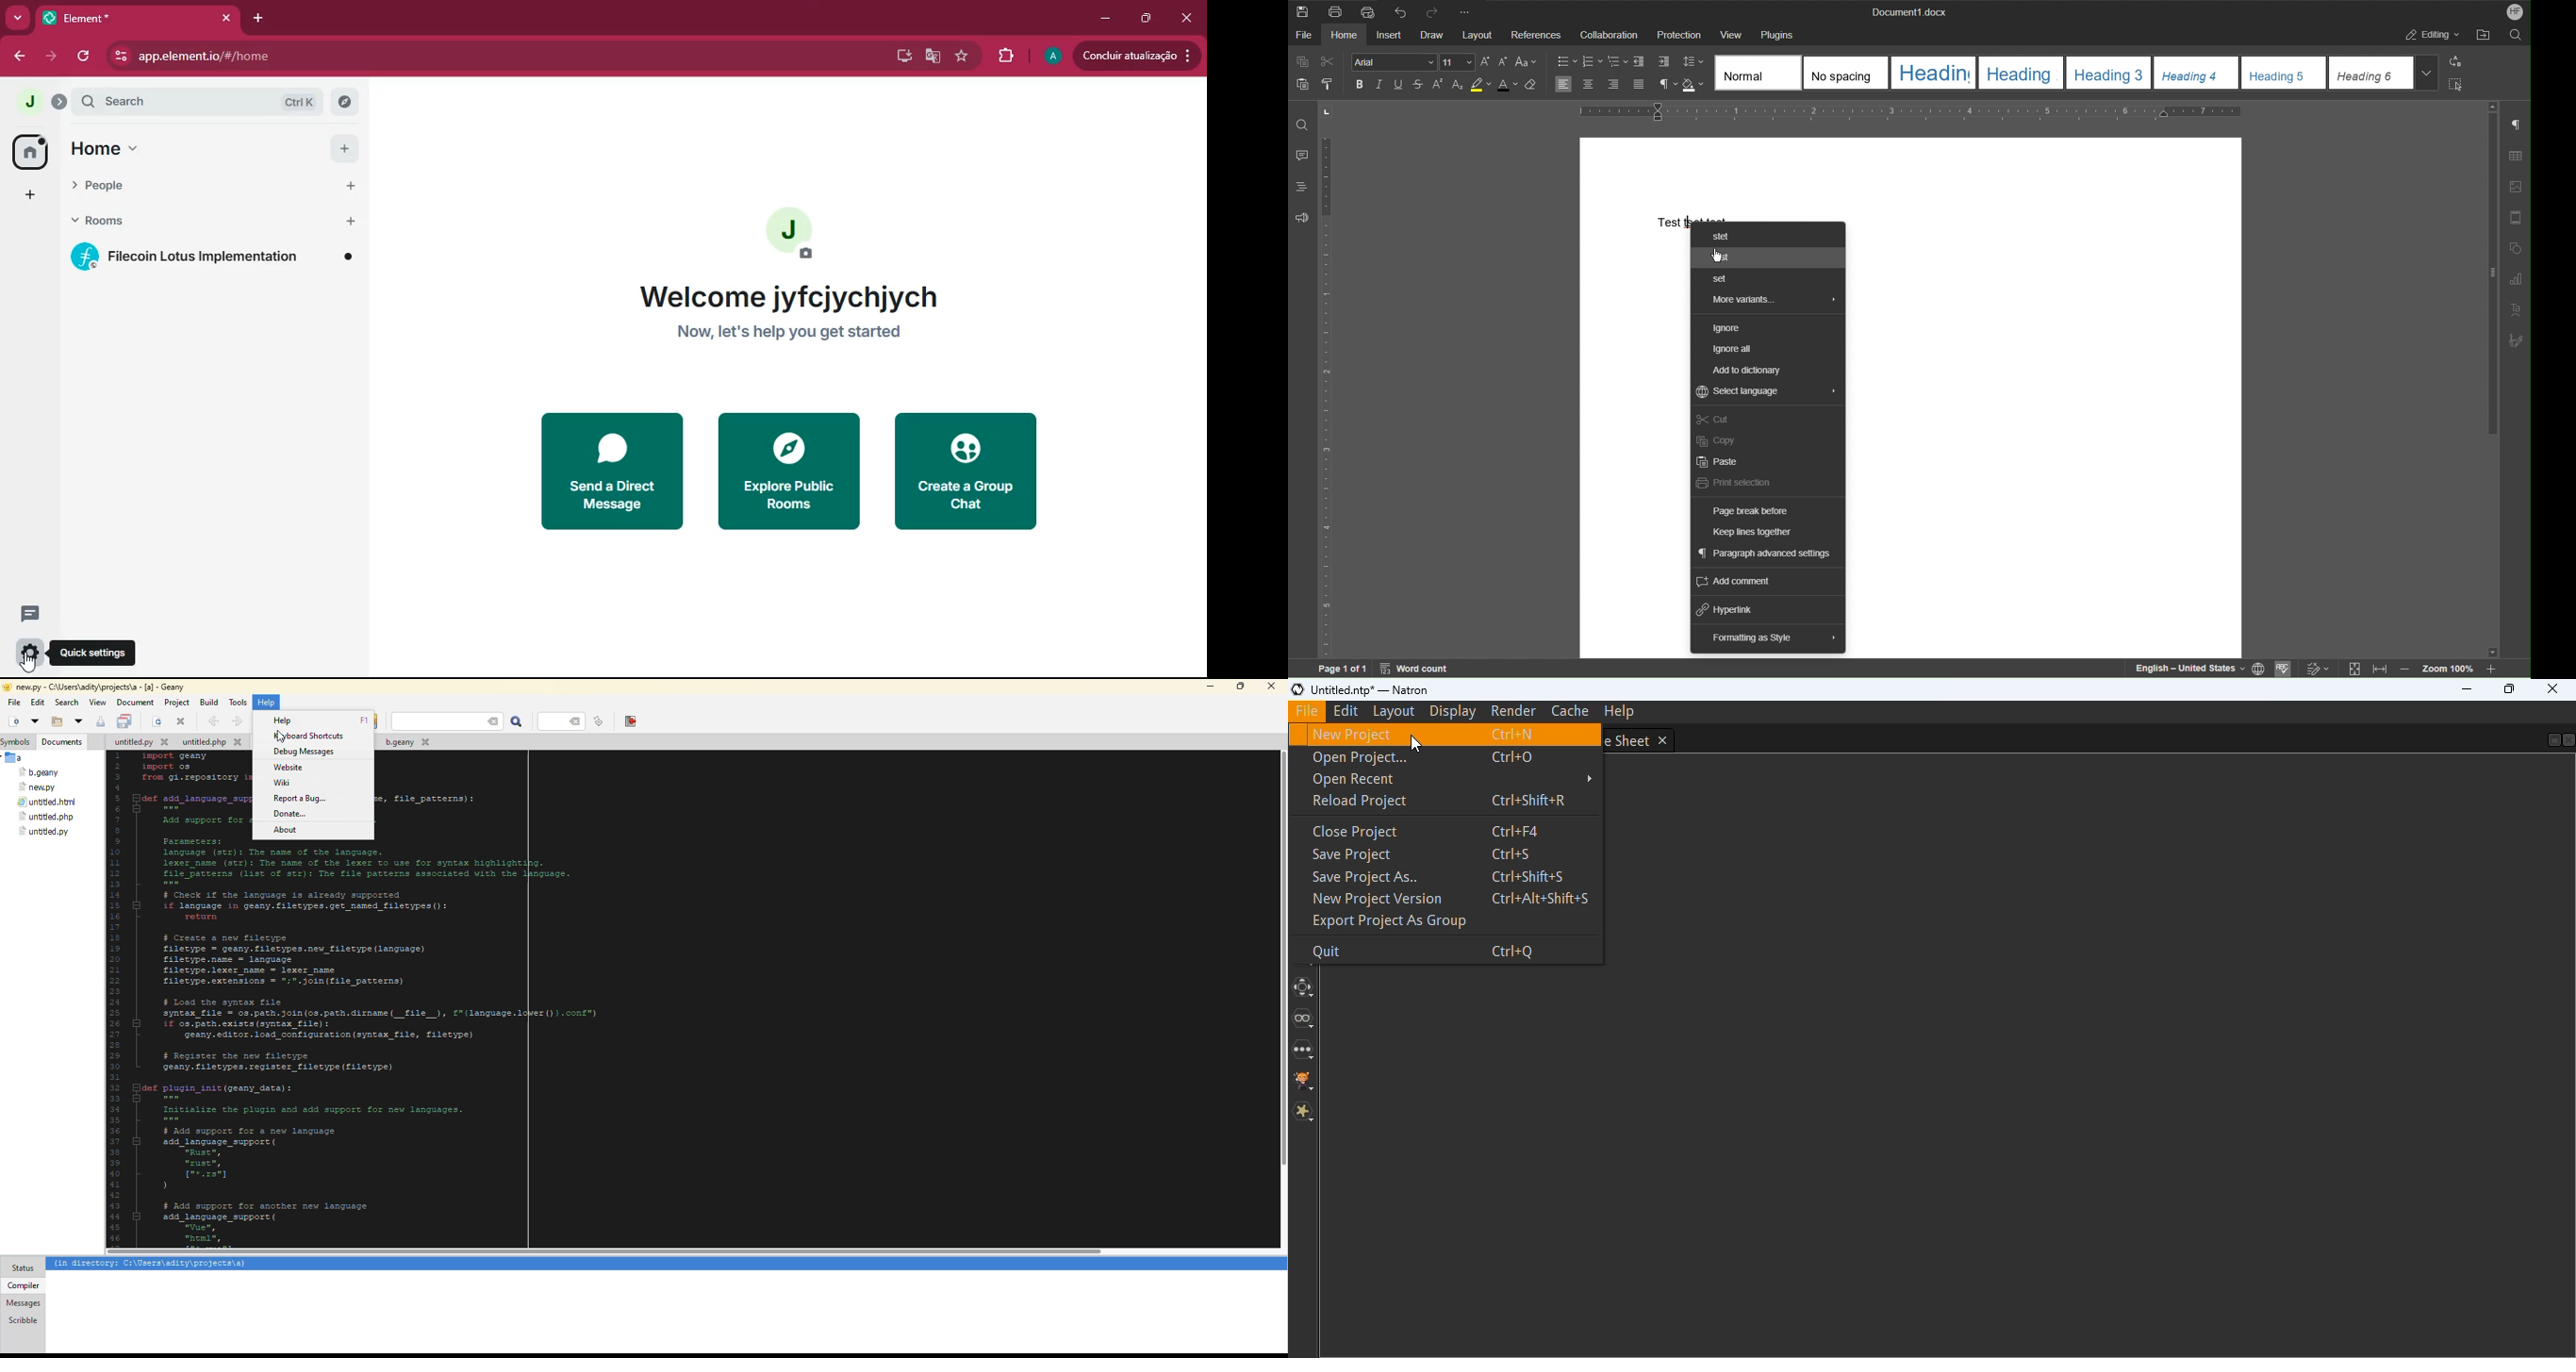  Describe the element at coordinates (796, 333) in the screenshot. I see `now let's help you get started` at that location.